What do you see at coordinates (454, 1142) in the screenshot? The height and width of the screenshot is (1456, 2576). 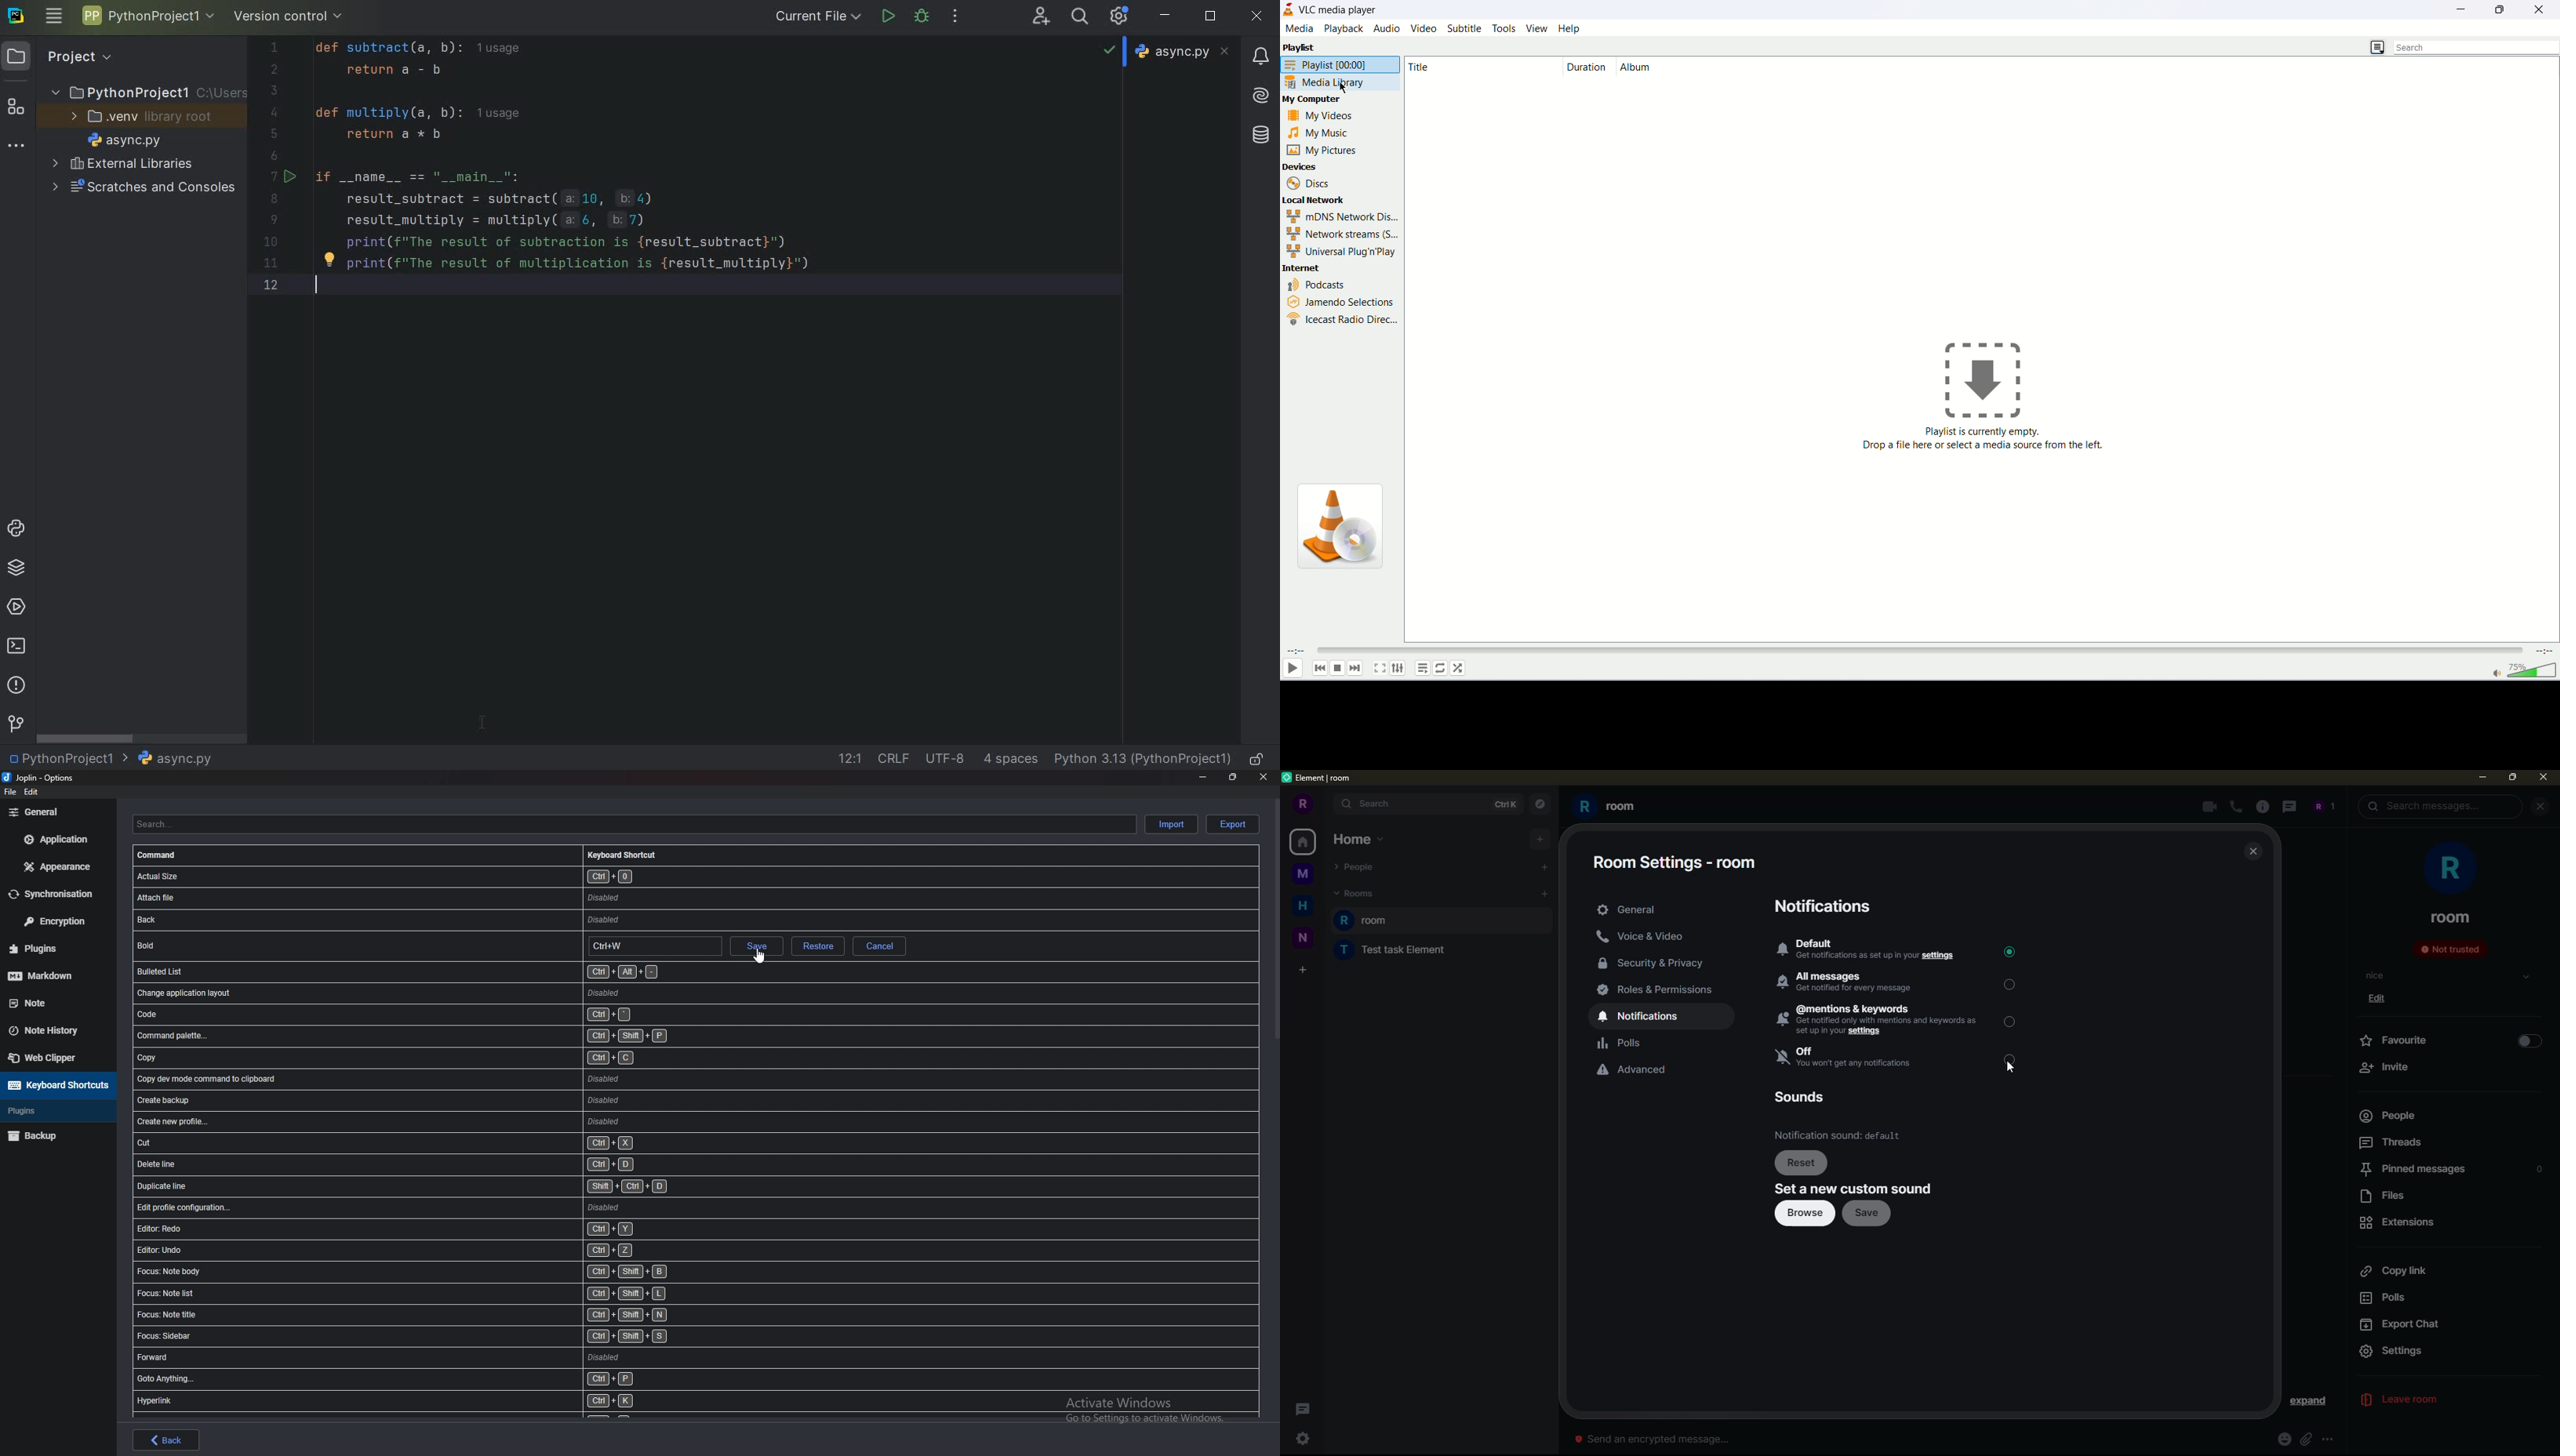 I see `shortcut` at bounding box center [454, 1142].